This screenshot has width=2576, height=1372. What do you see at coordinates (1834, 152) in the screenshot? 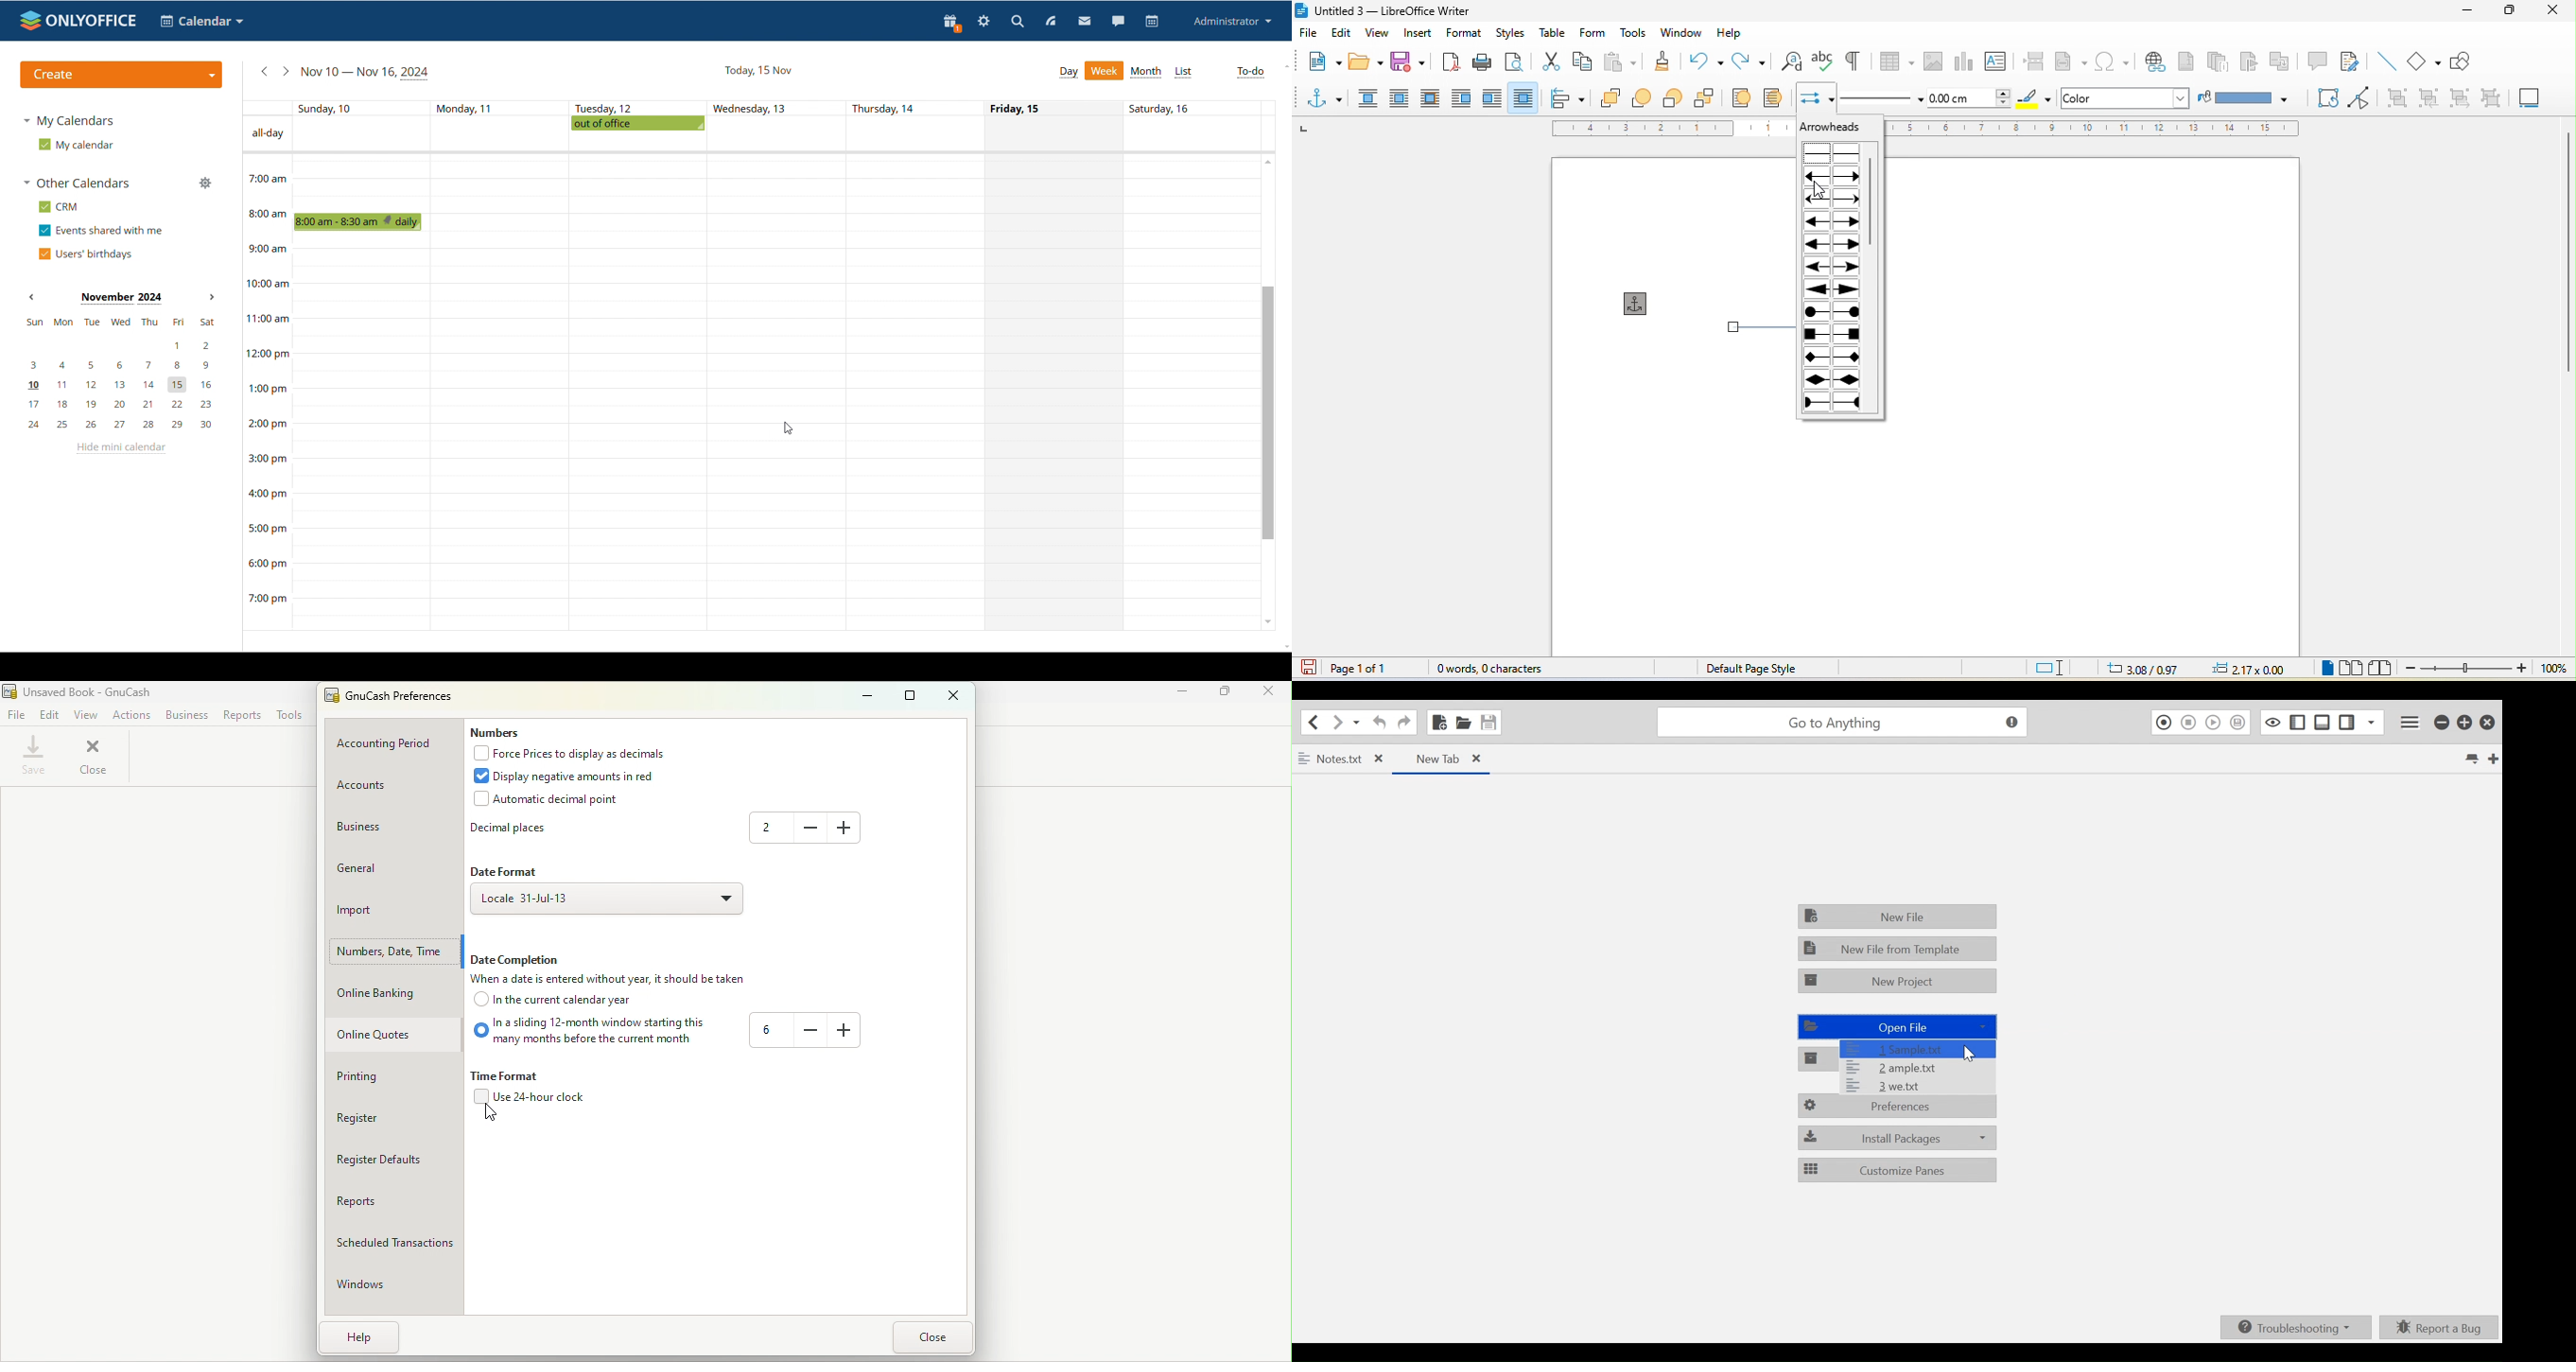
I see `none` at bounding box center [1834, 152].